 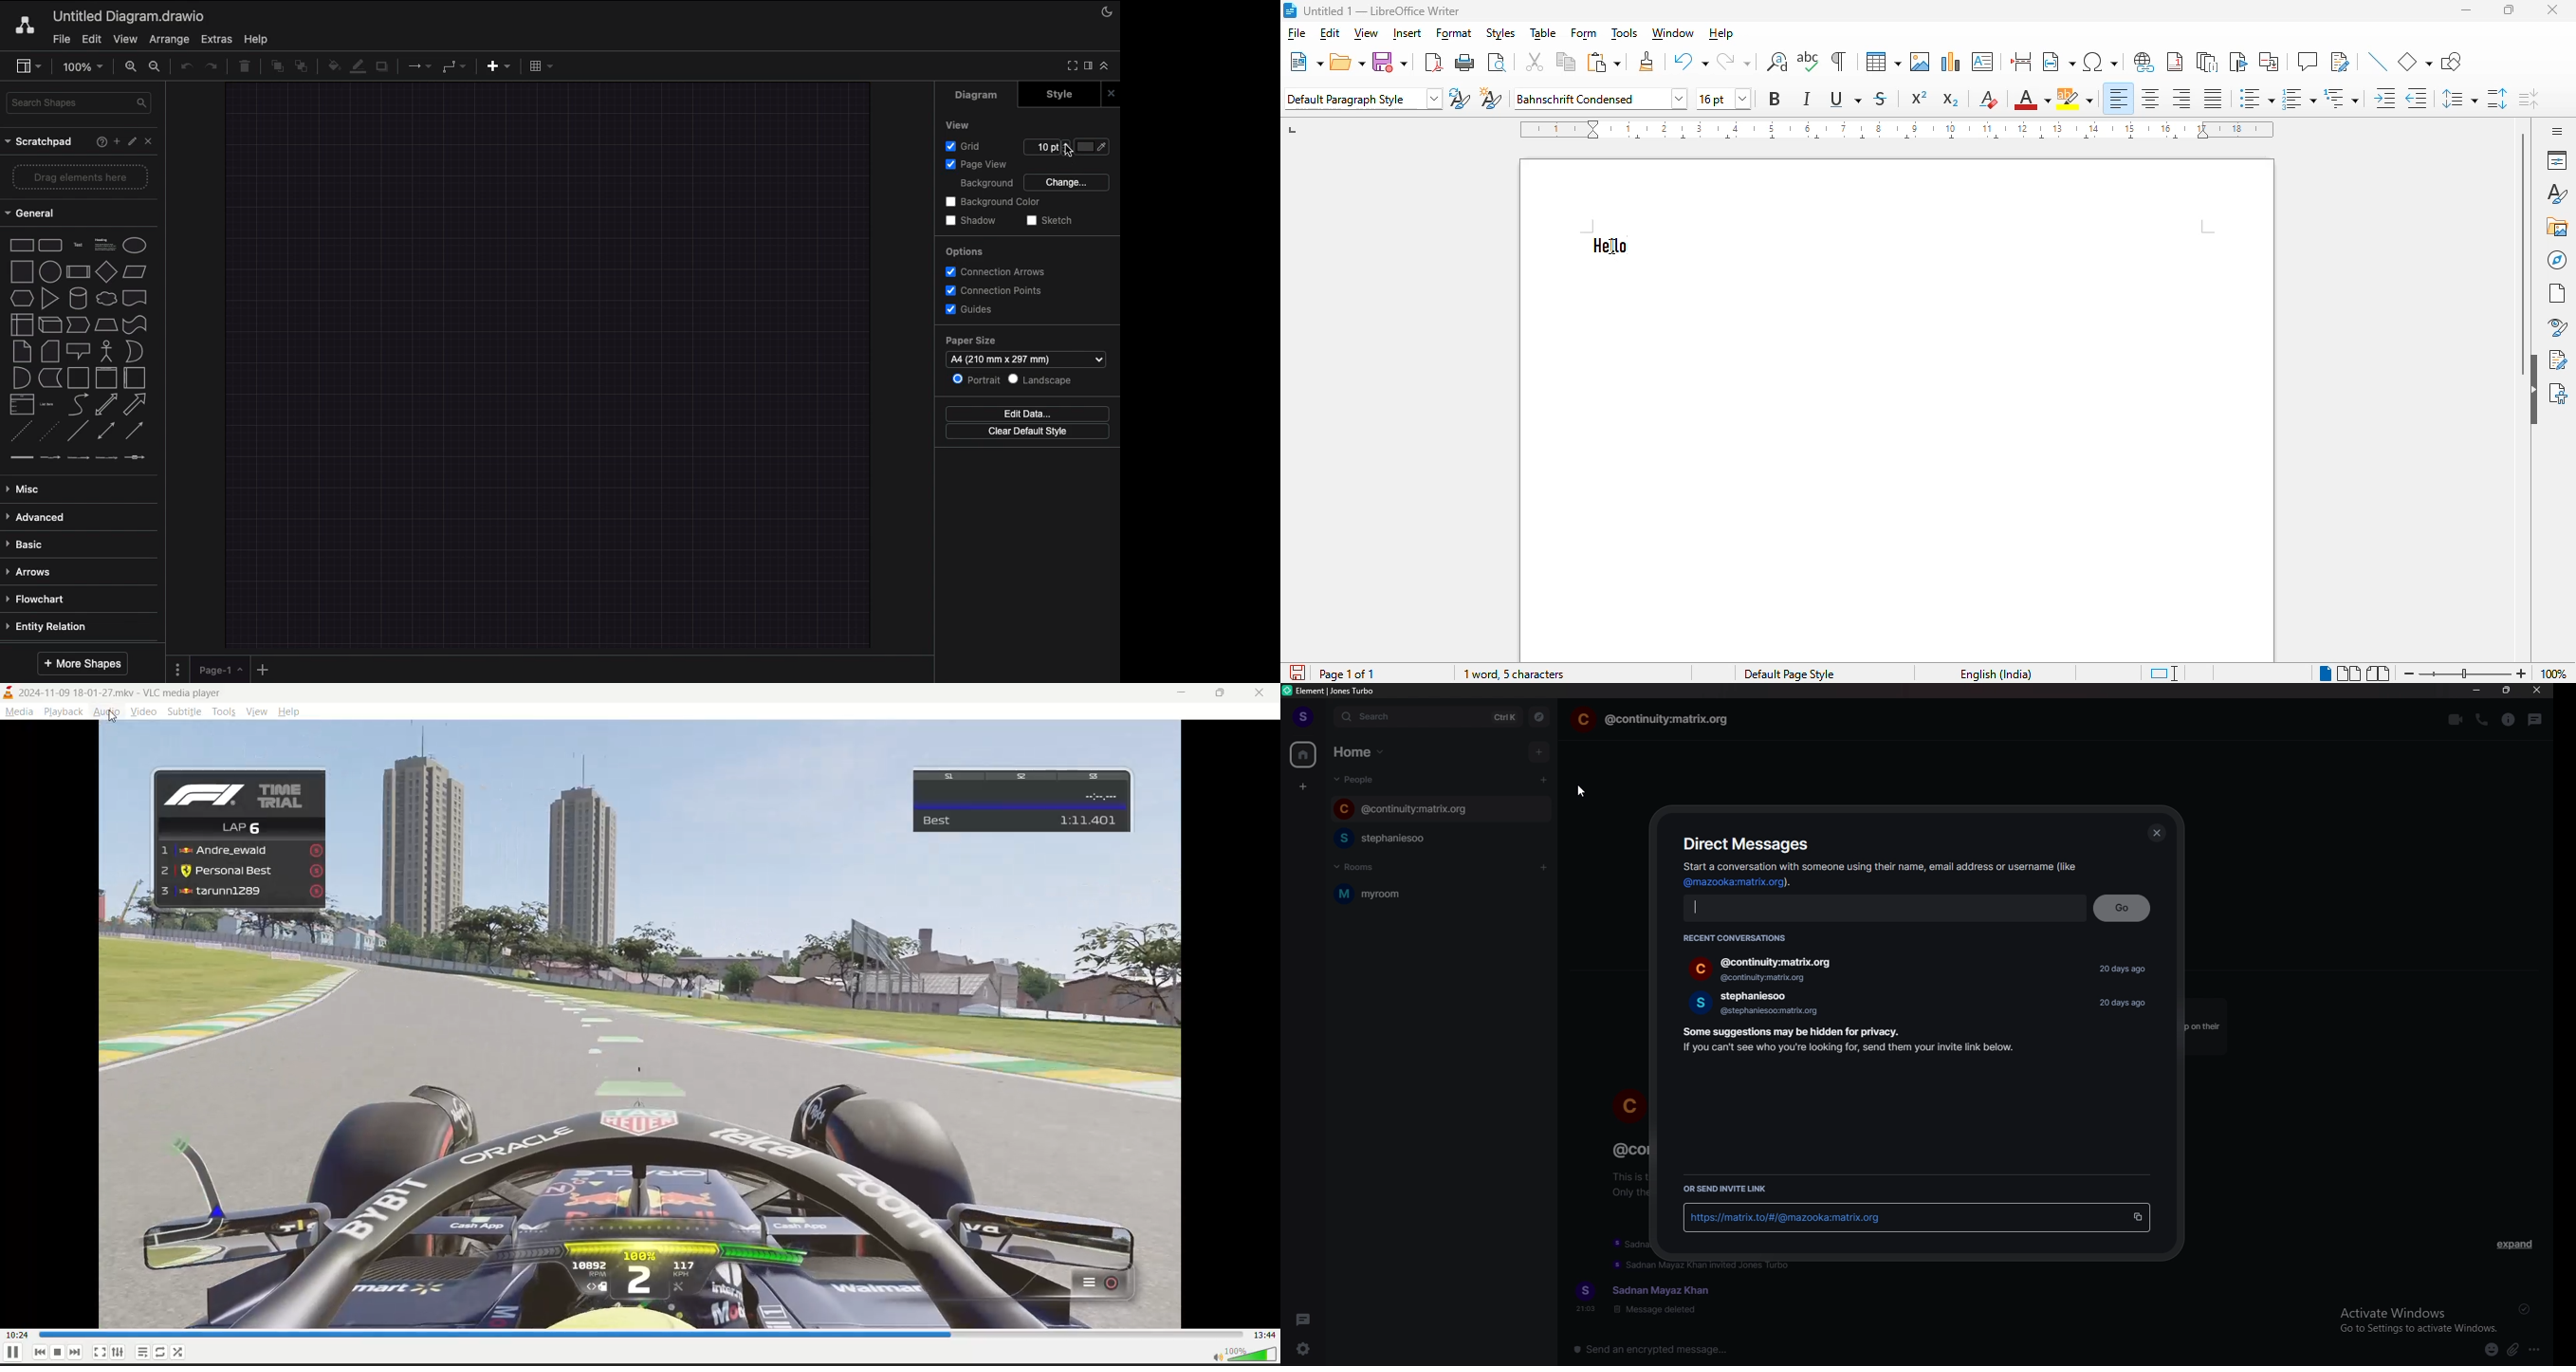 I want to click on decrease paragraph spacing, so click(x=2530, y=100).